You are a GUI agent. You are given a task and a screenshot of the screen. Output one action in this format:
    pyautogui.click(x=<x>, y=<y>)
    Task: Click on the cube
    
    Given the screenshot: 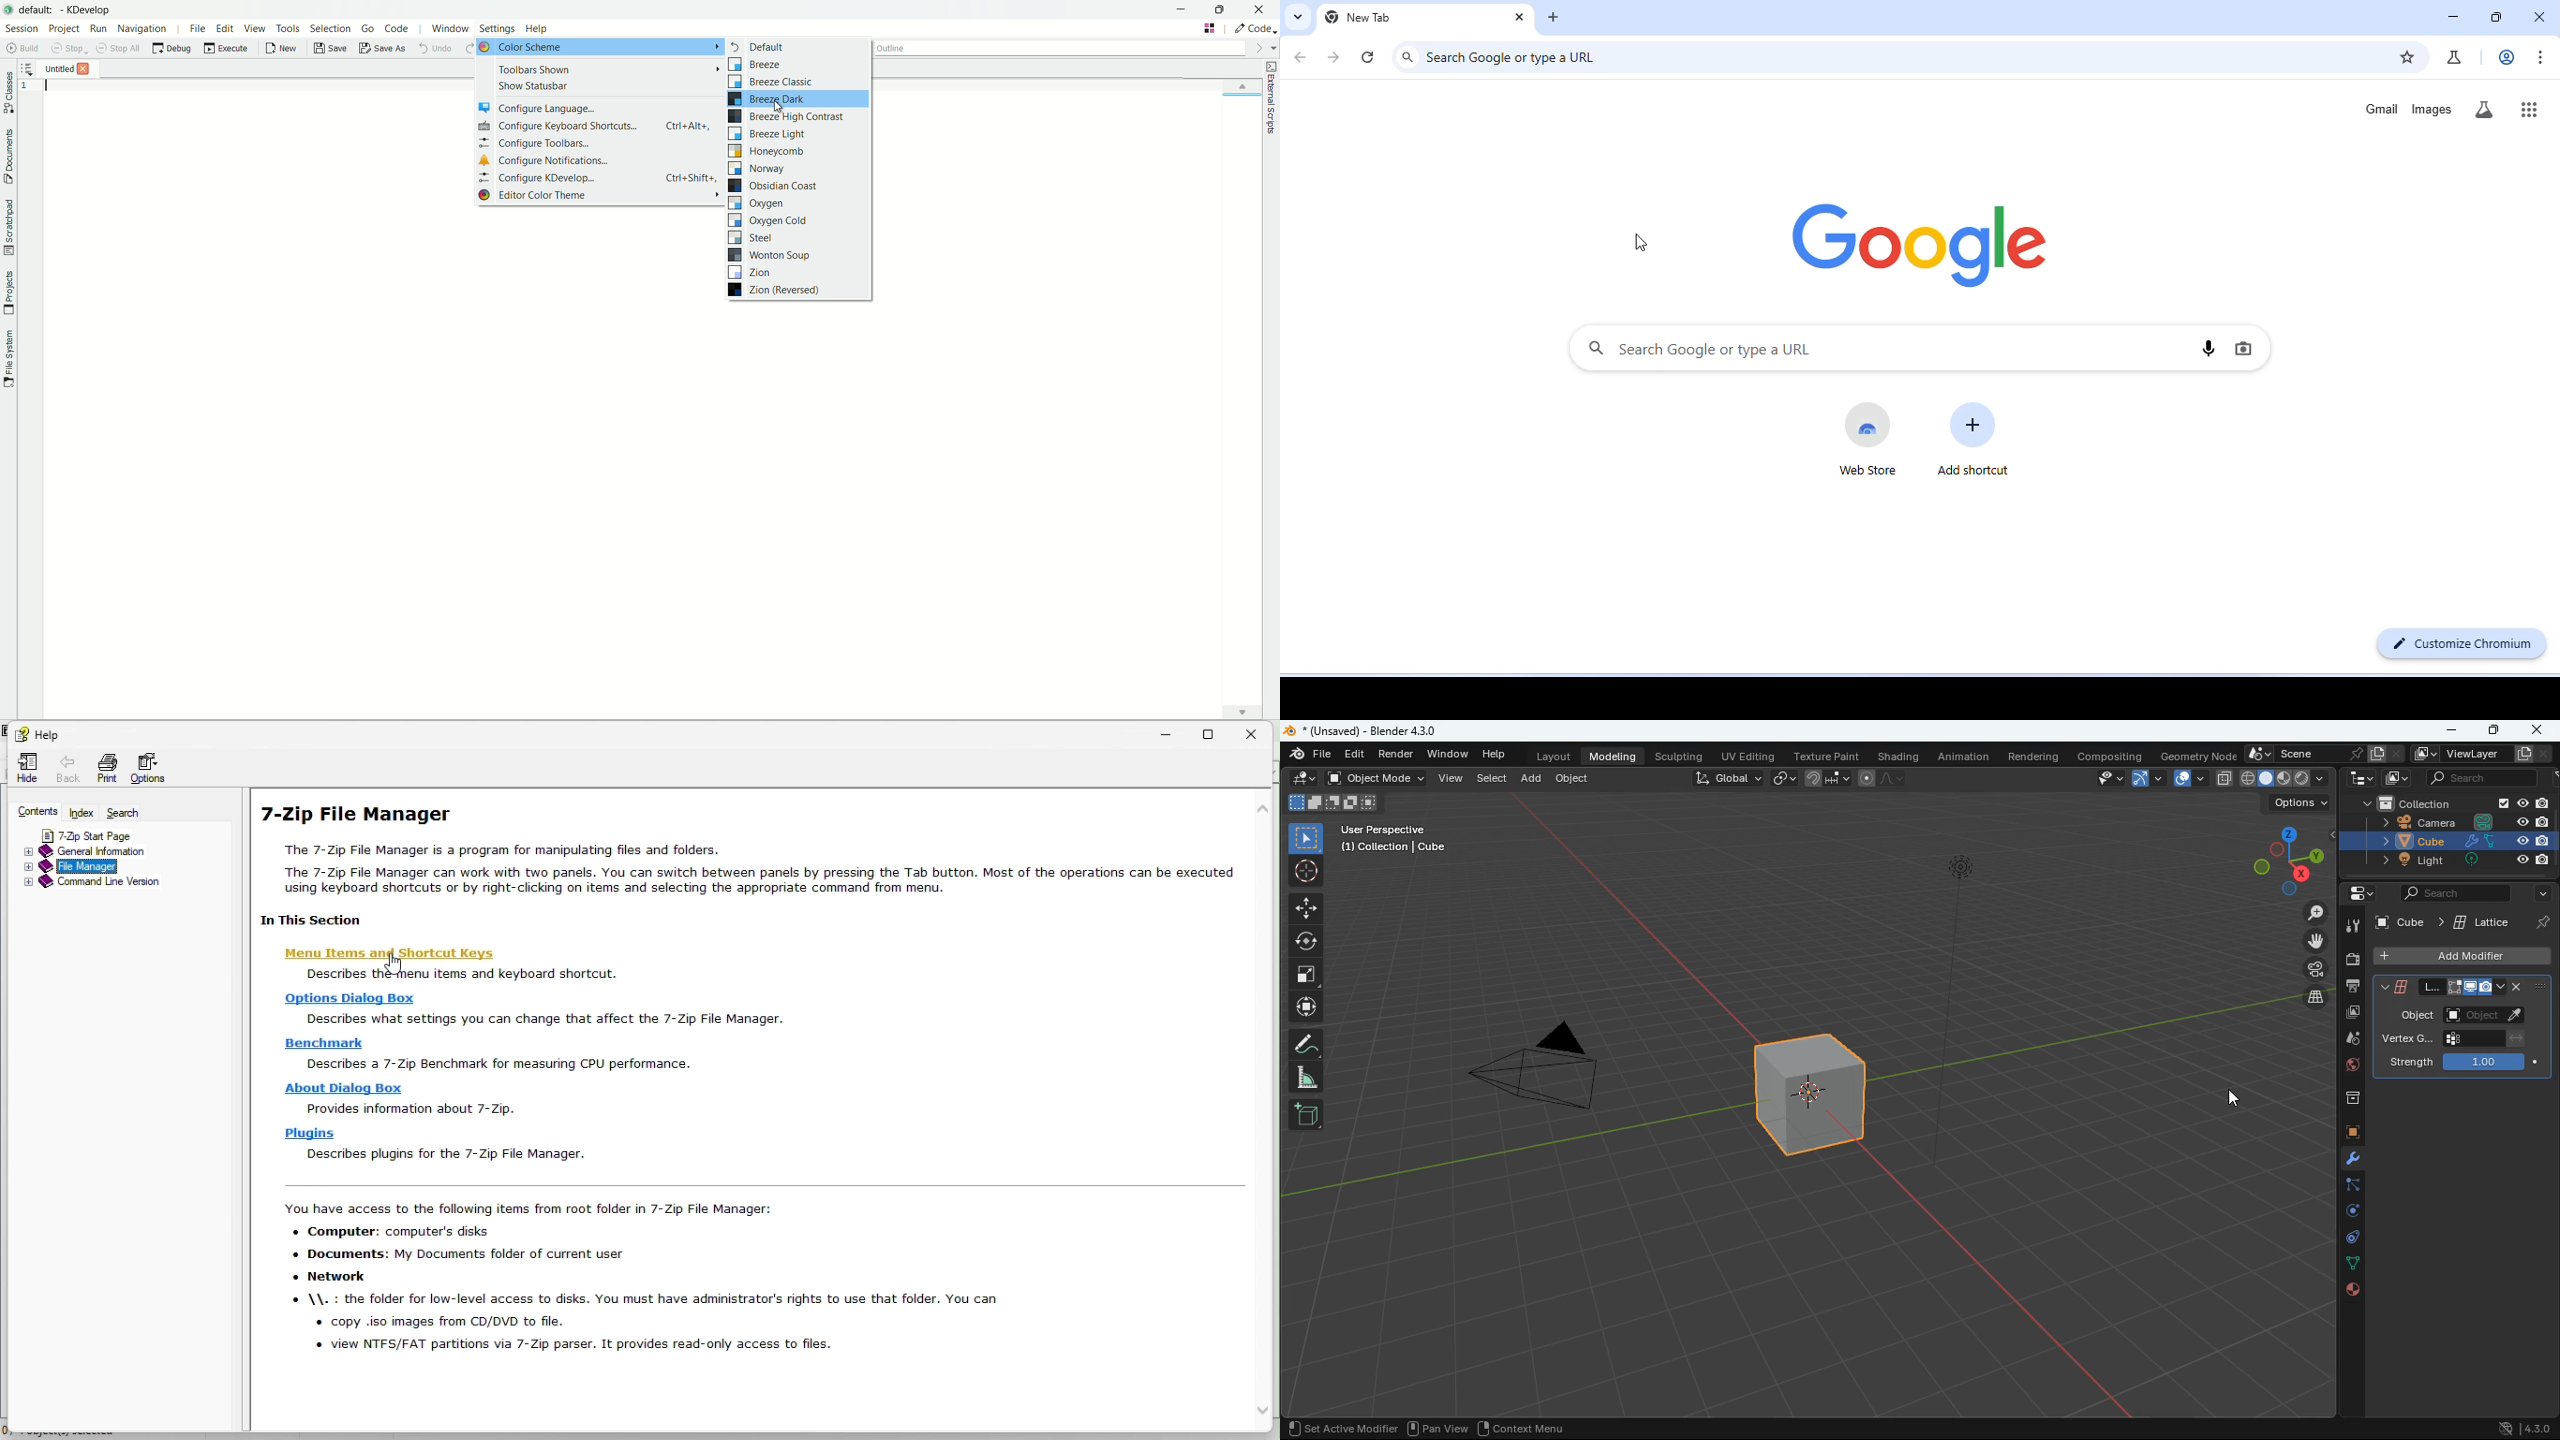 What is the action you would take?
    pyautogui.click(x=2460, y=842)
    